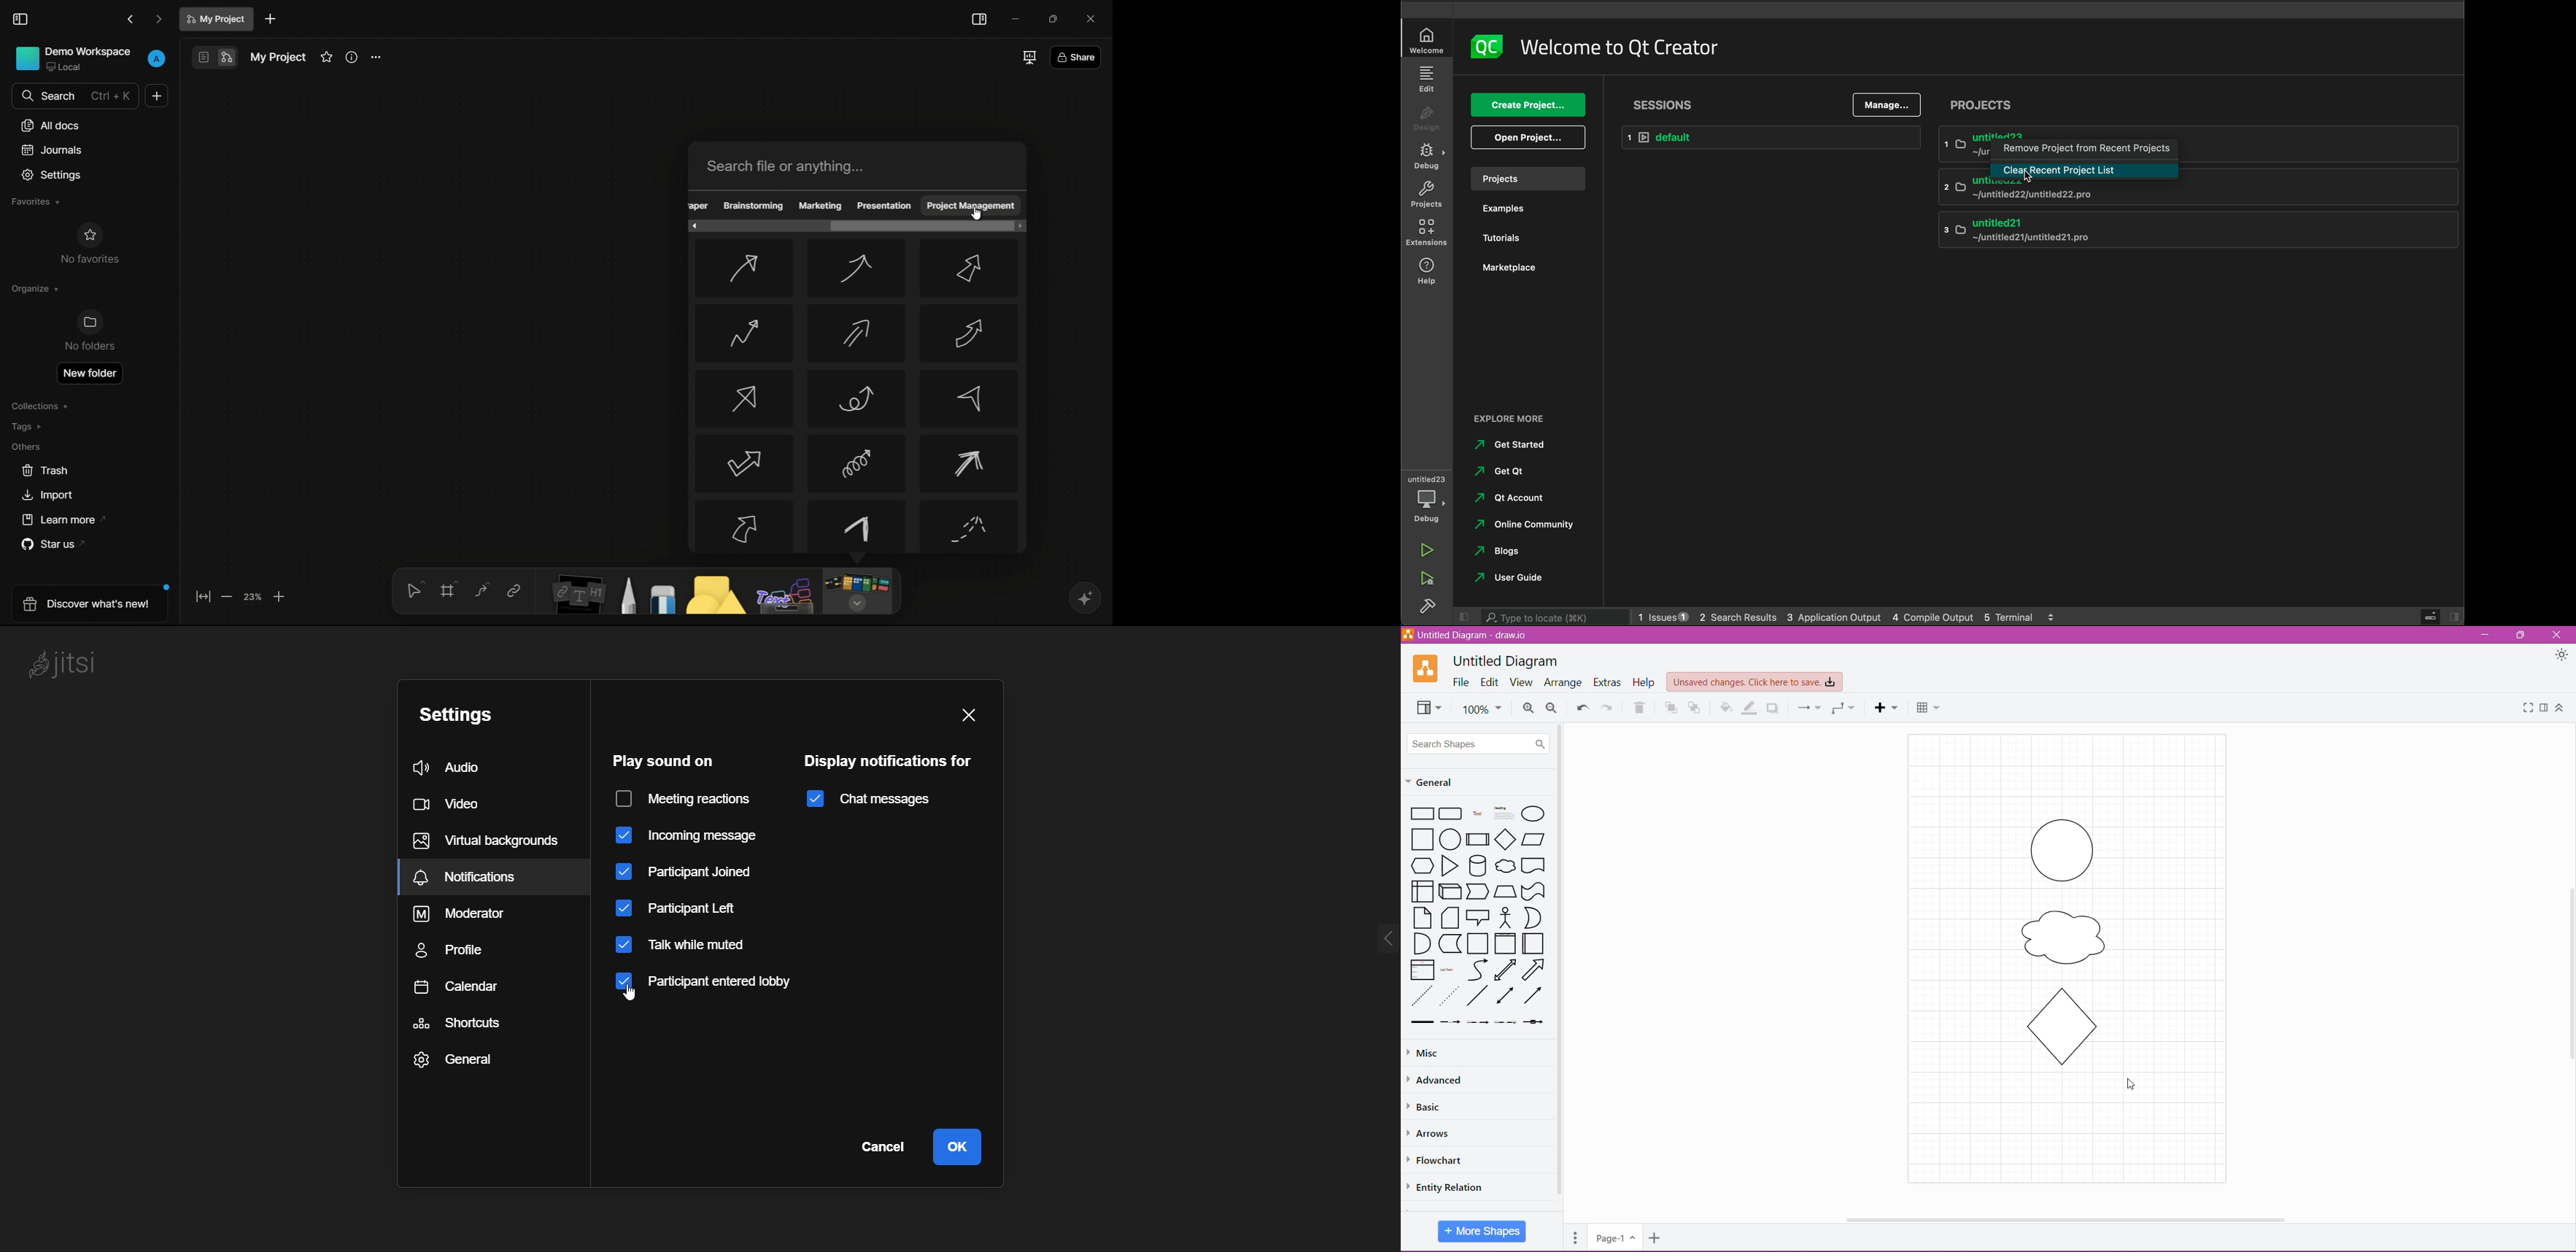 The height and width of the screenshot is (1260, 2576). I want to click on Misc, so click(1425, 1054).